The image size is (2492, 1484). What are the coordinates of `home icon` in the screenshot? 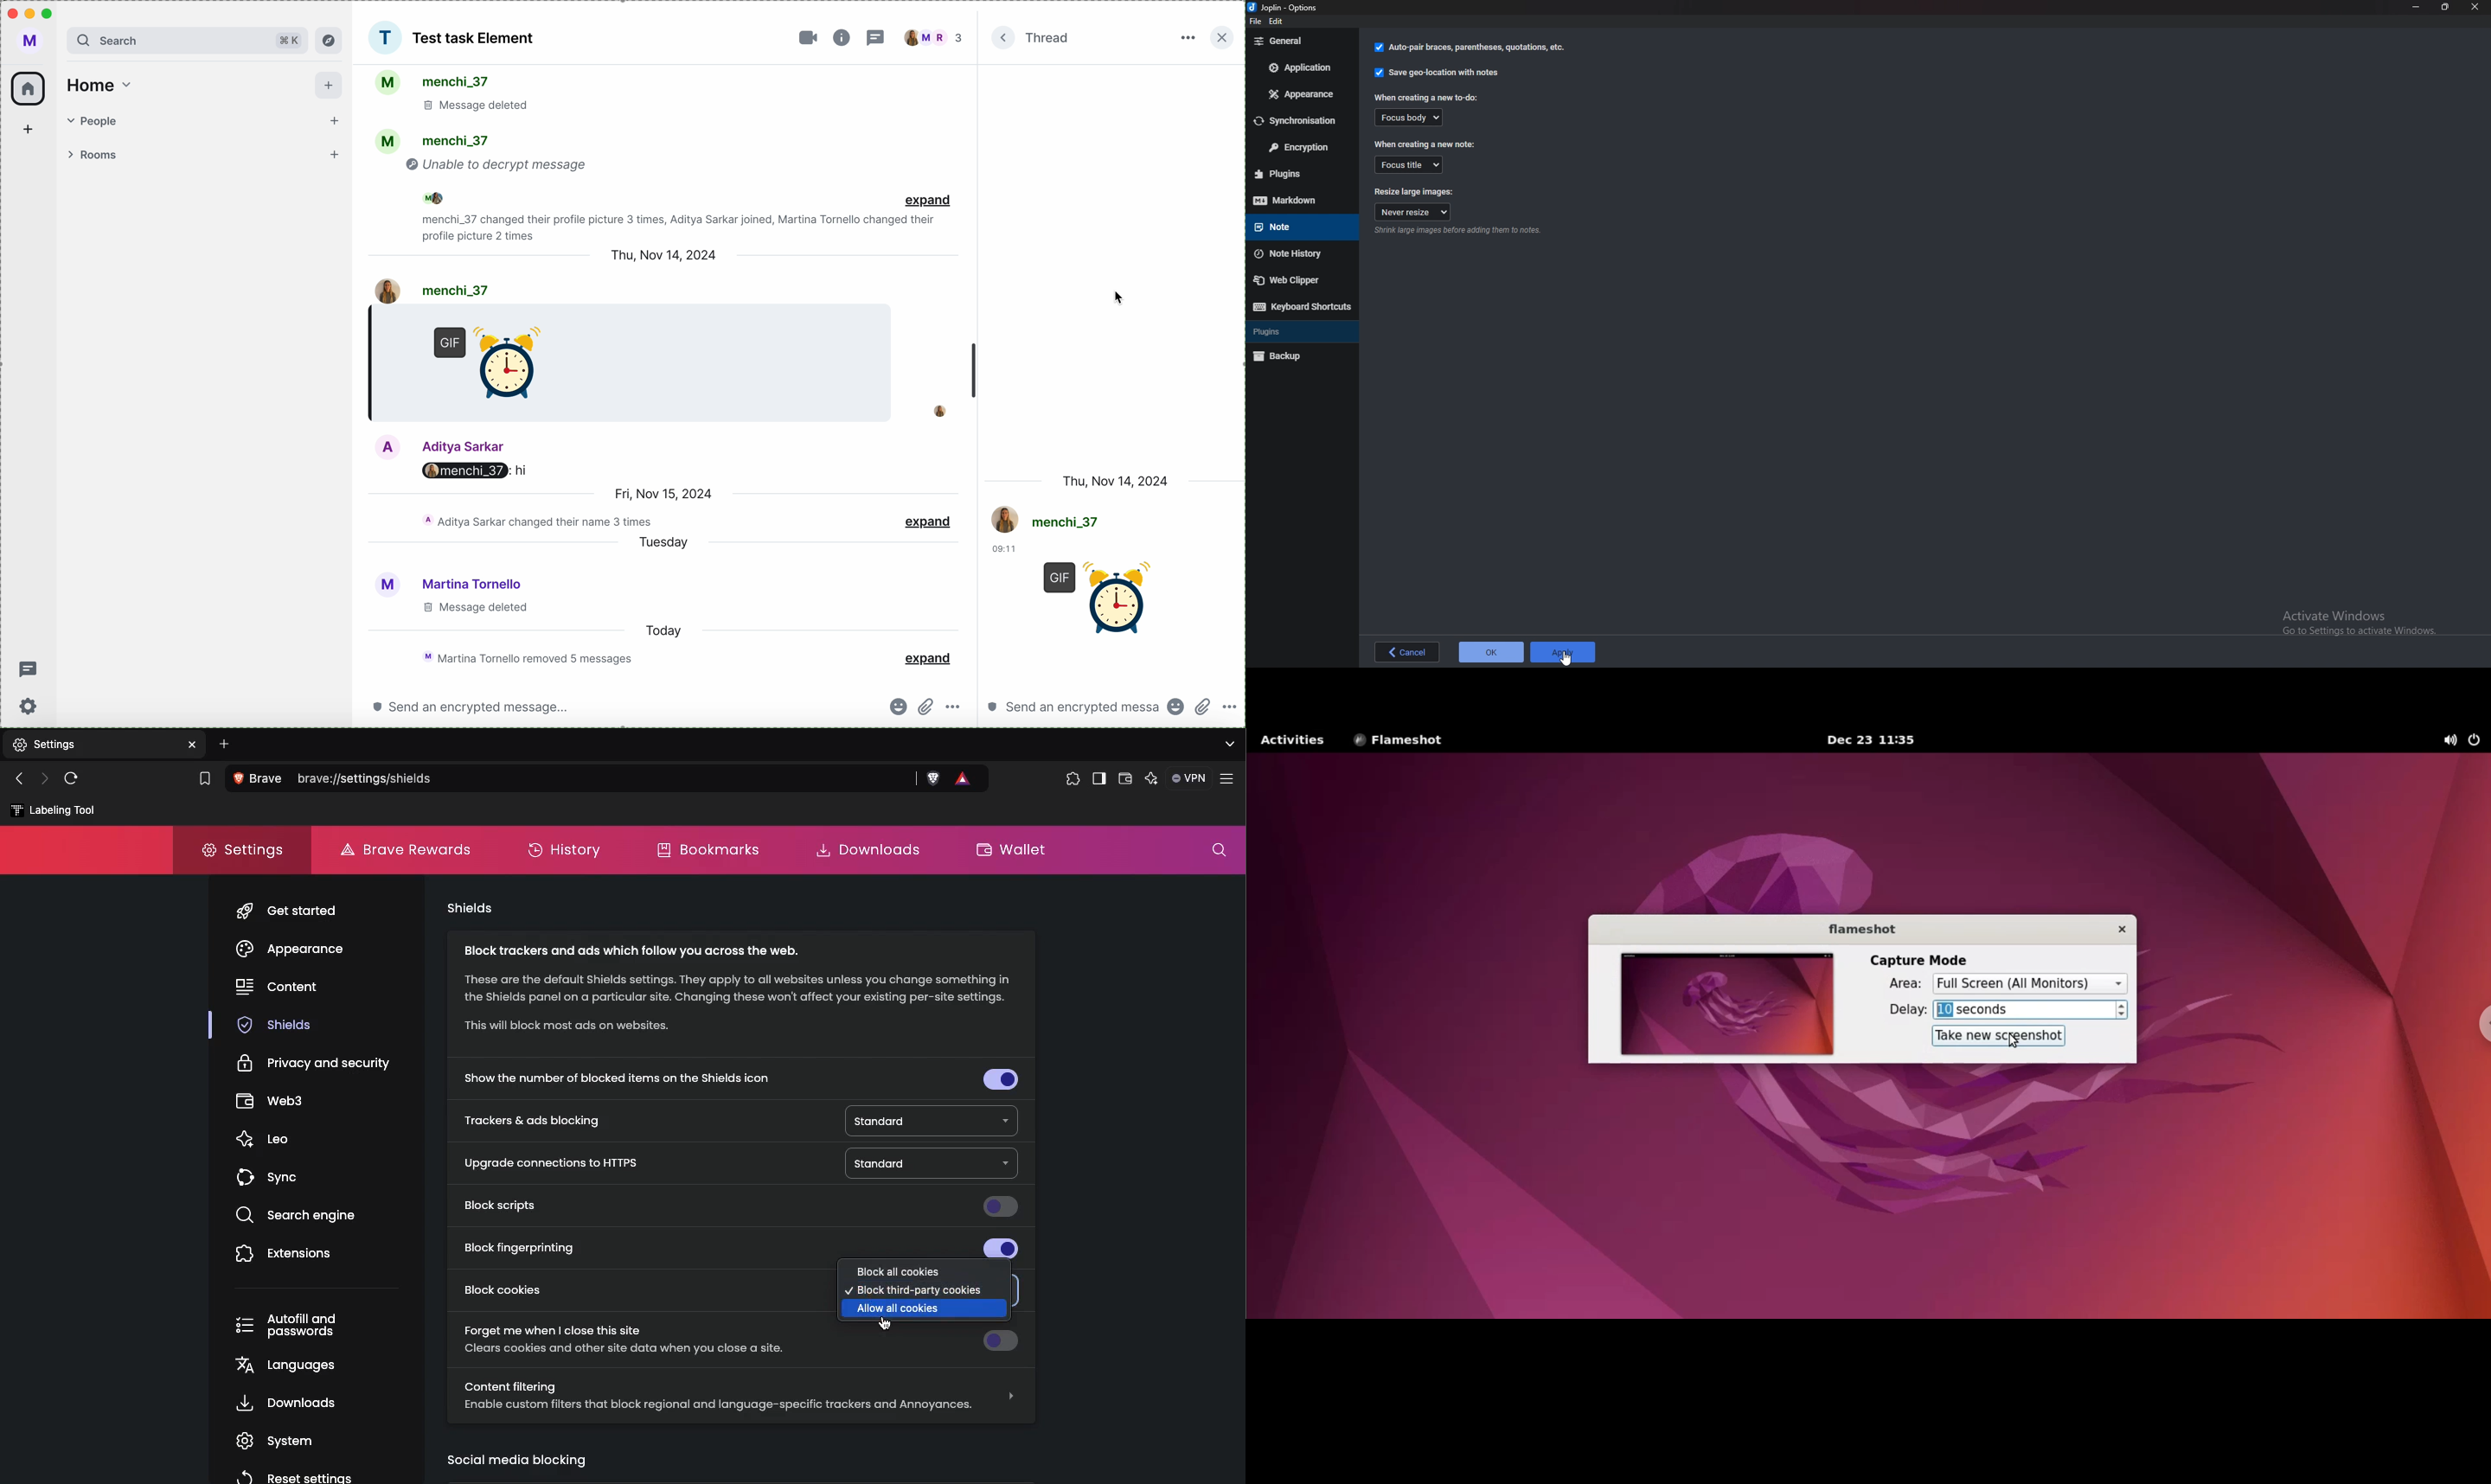 It's located at (29, 89).